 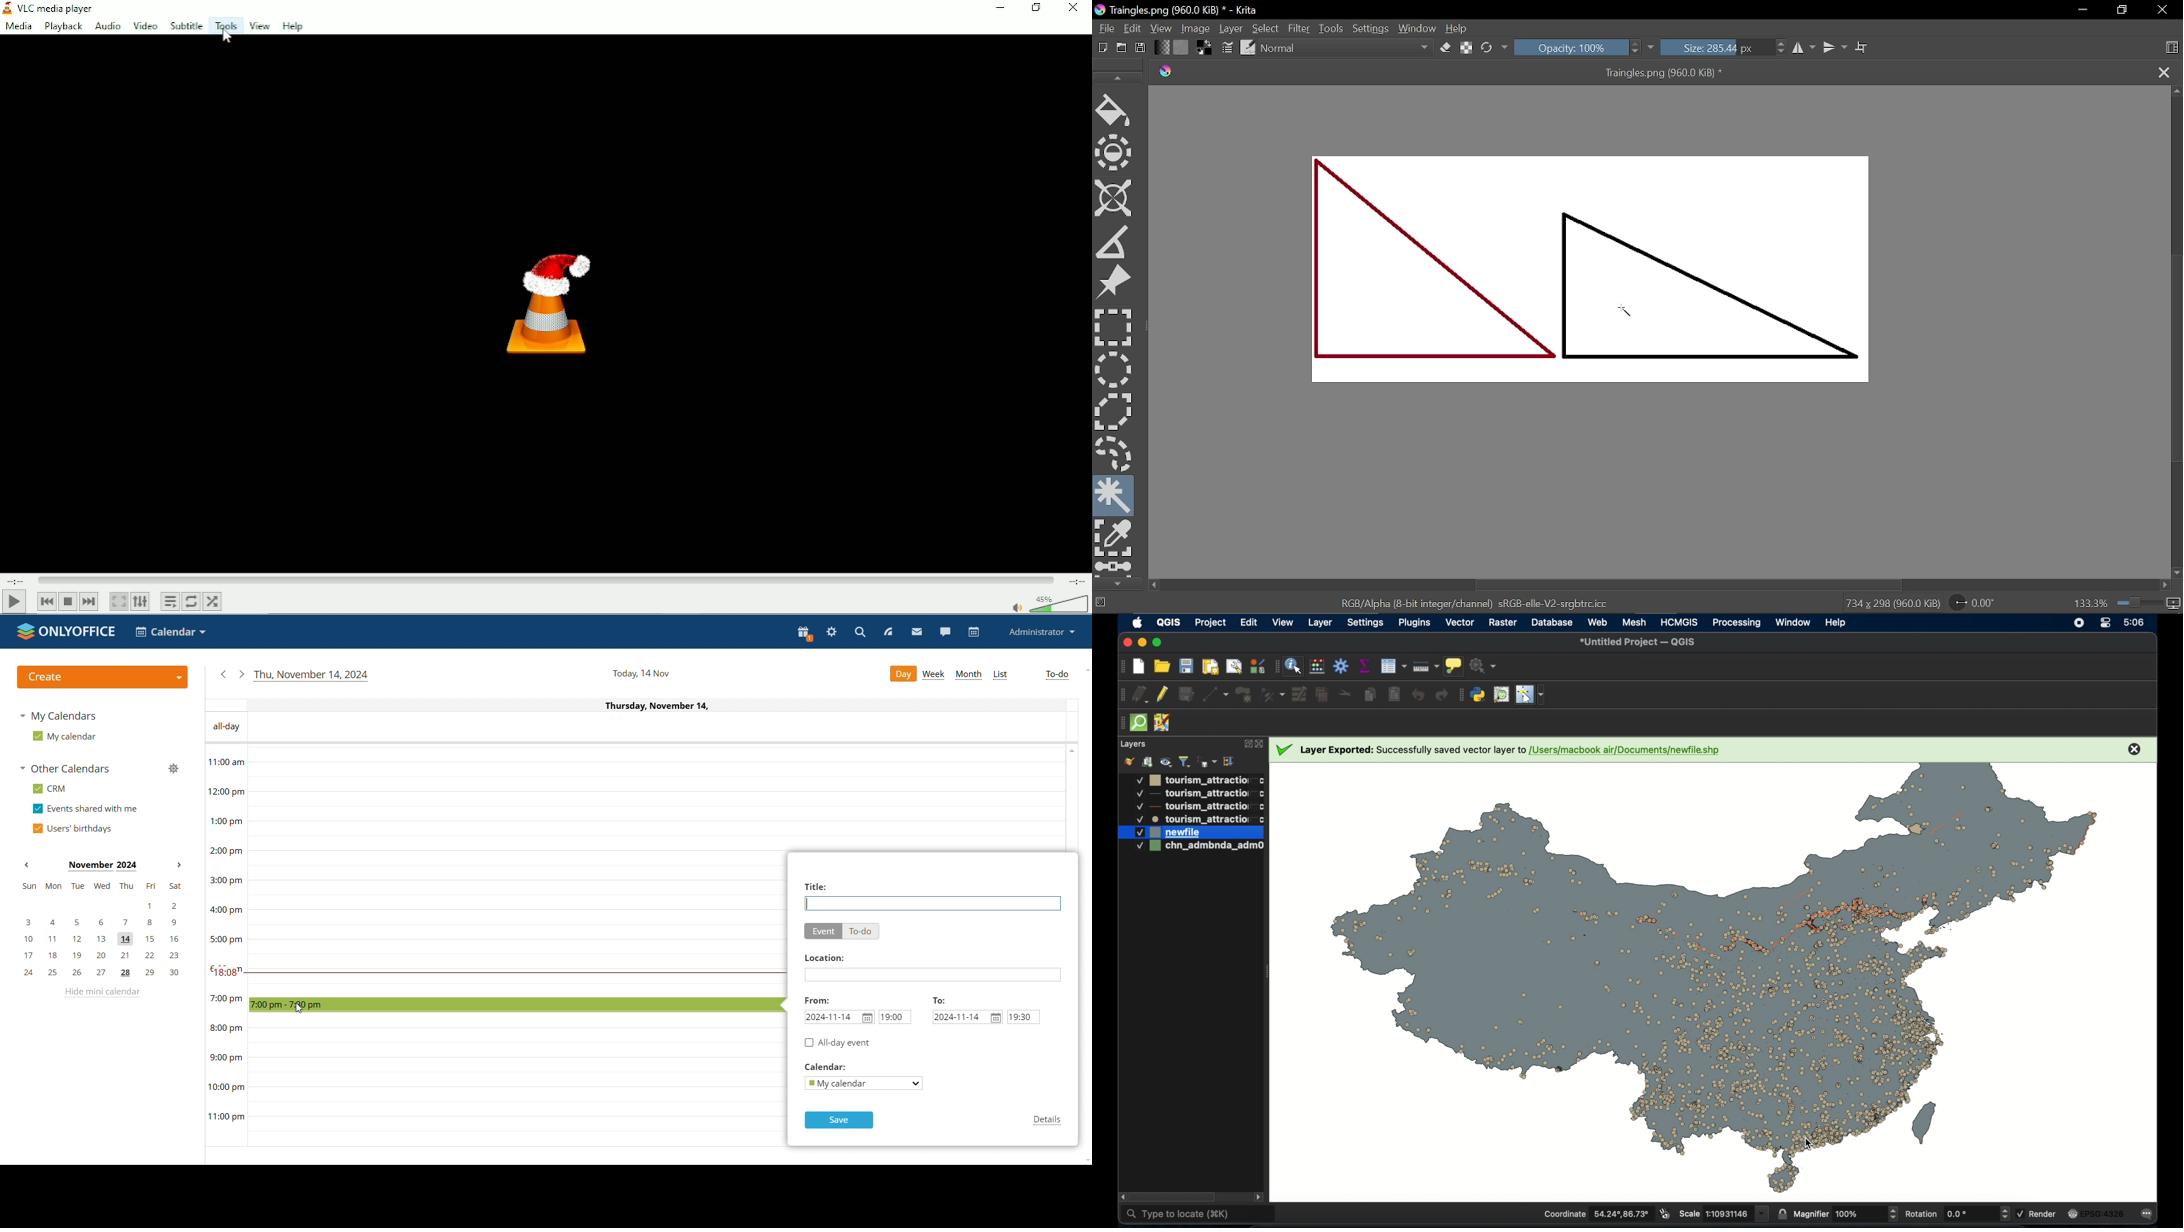 What do you see at coordinates (1256, 665) in the screenshot?
I see `style manager` at bounding box center [1256, 665].